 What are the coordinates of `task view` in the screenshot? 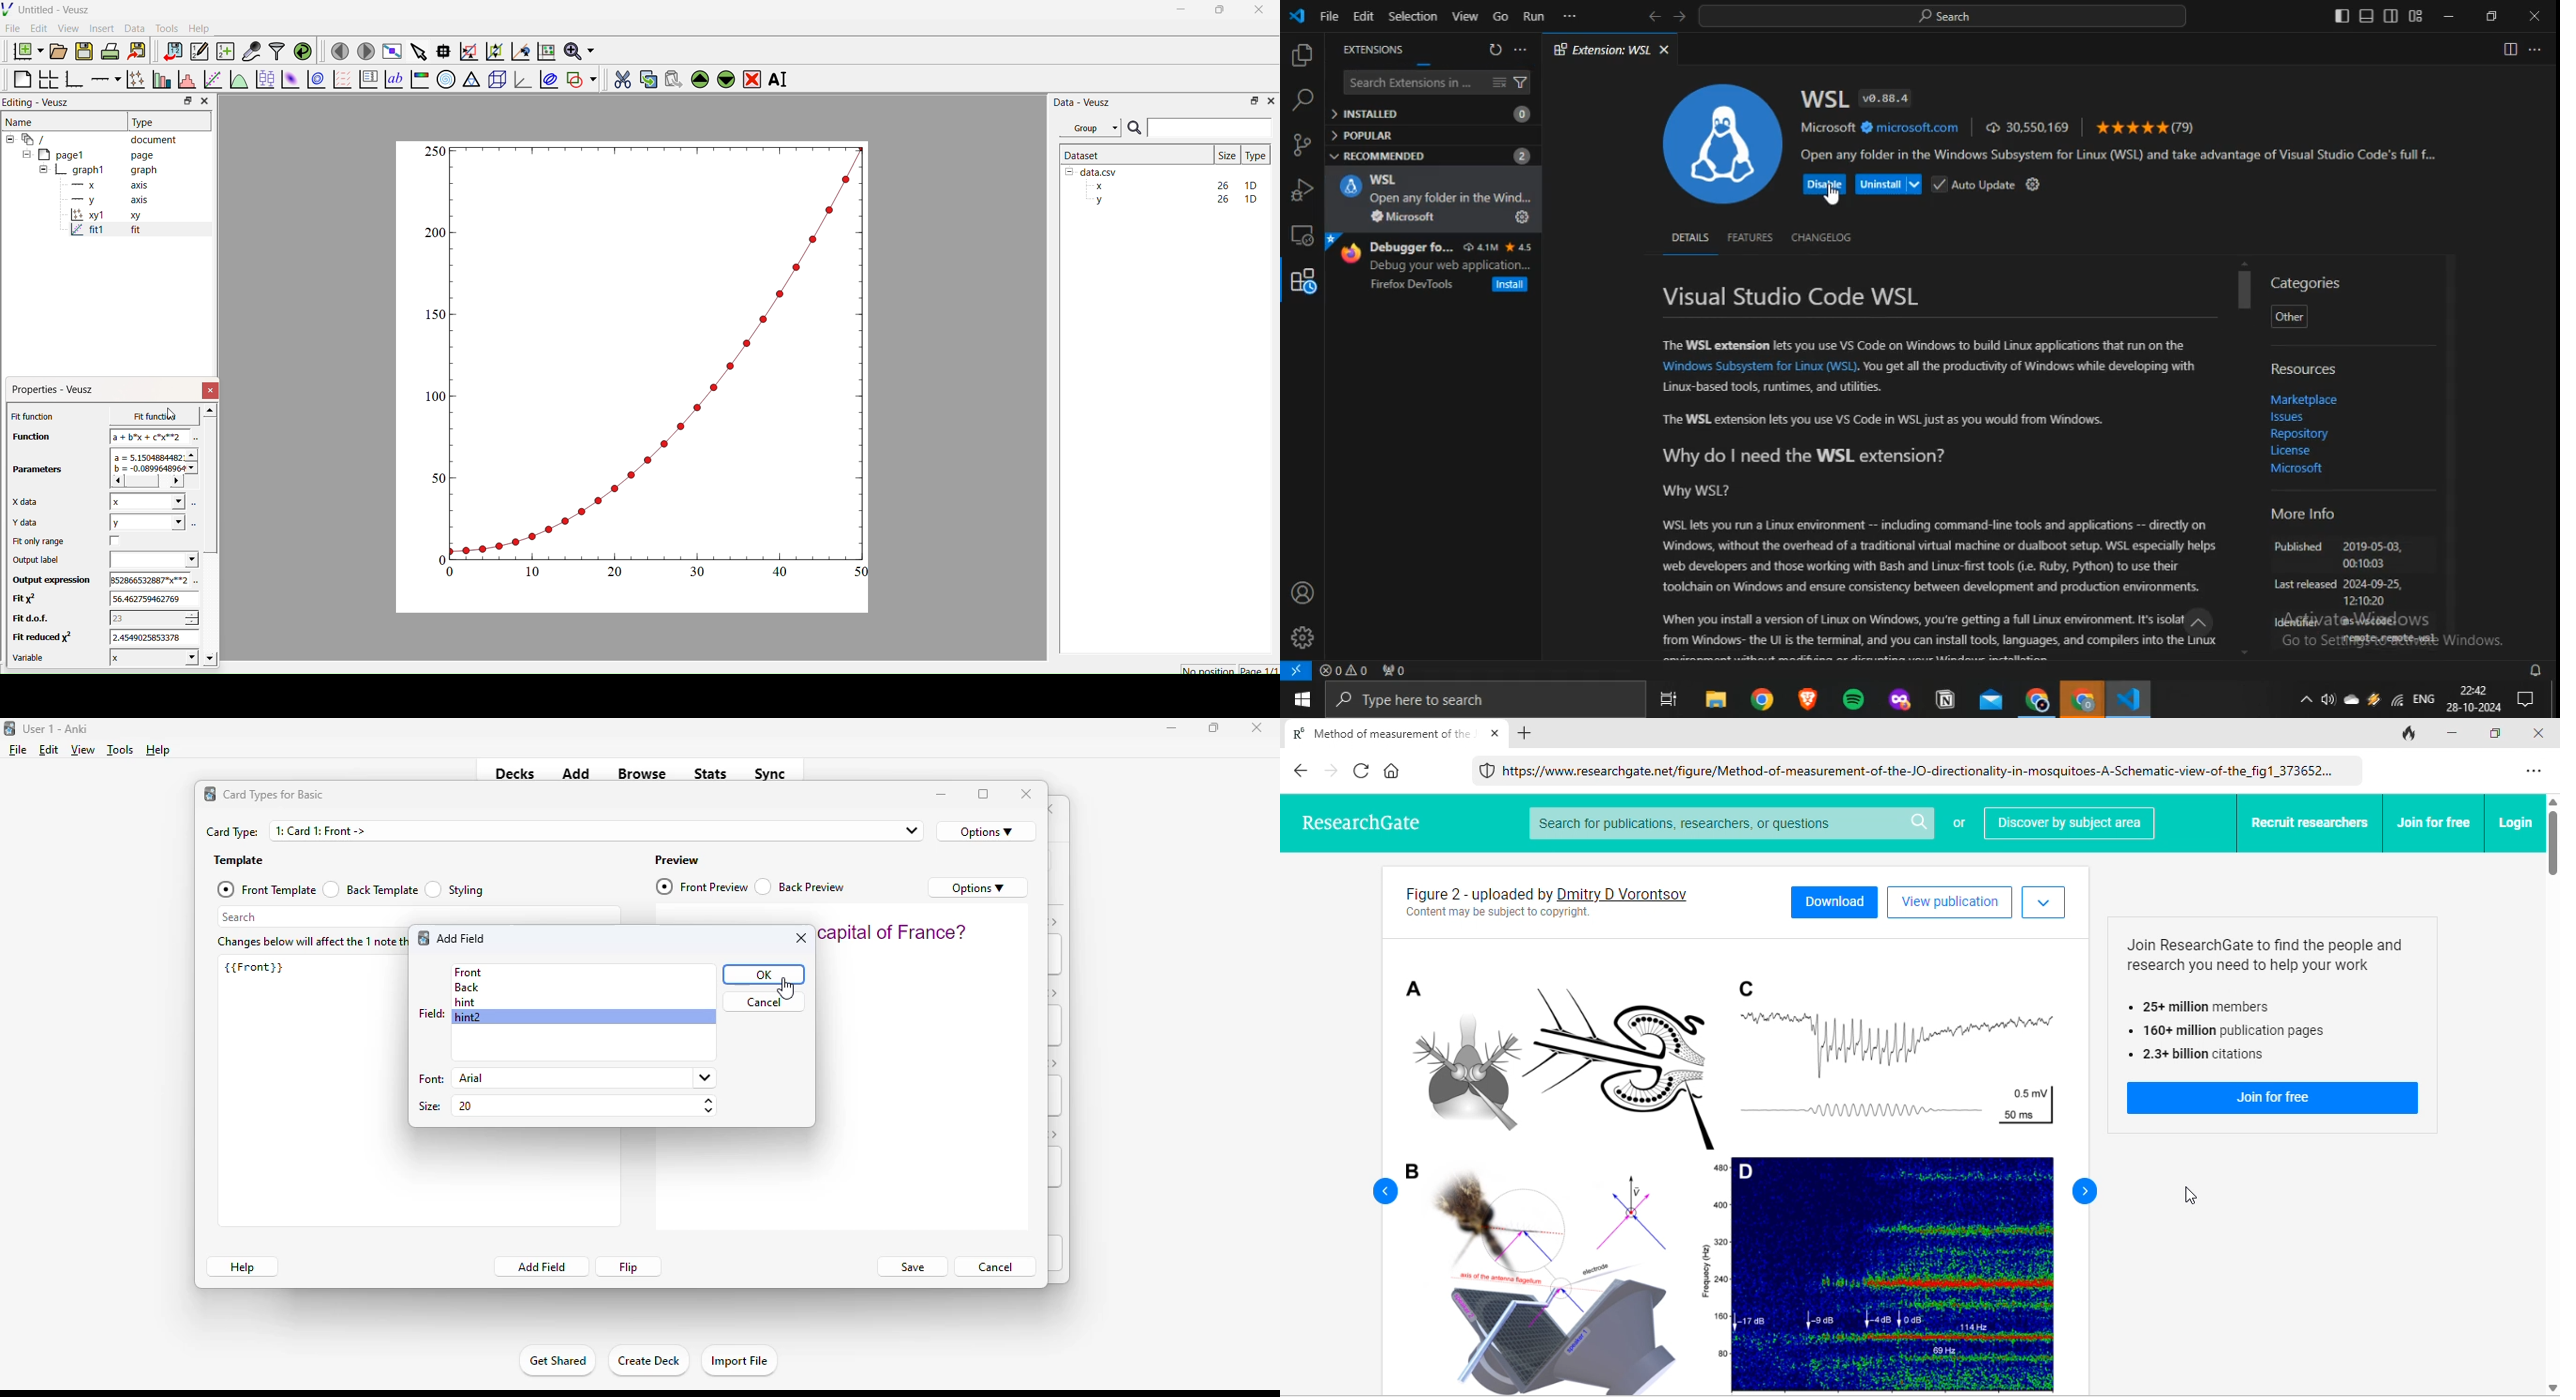 It's located at (1670, 698).